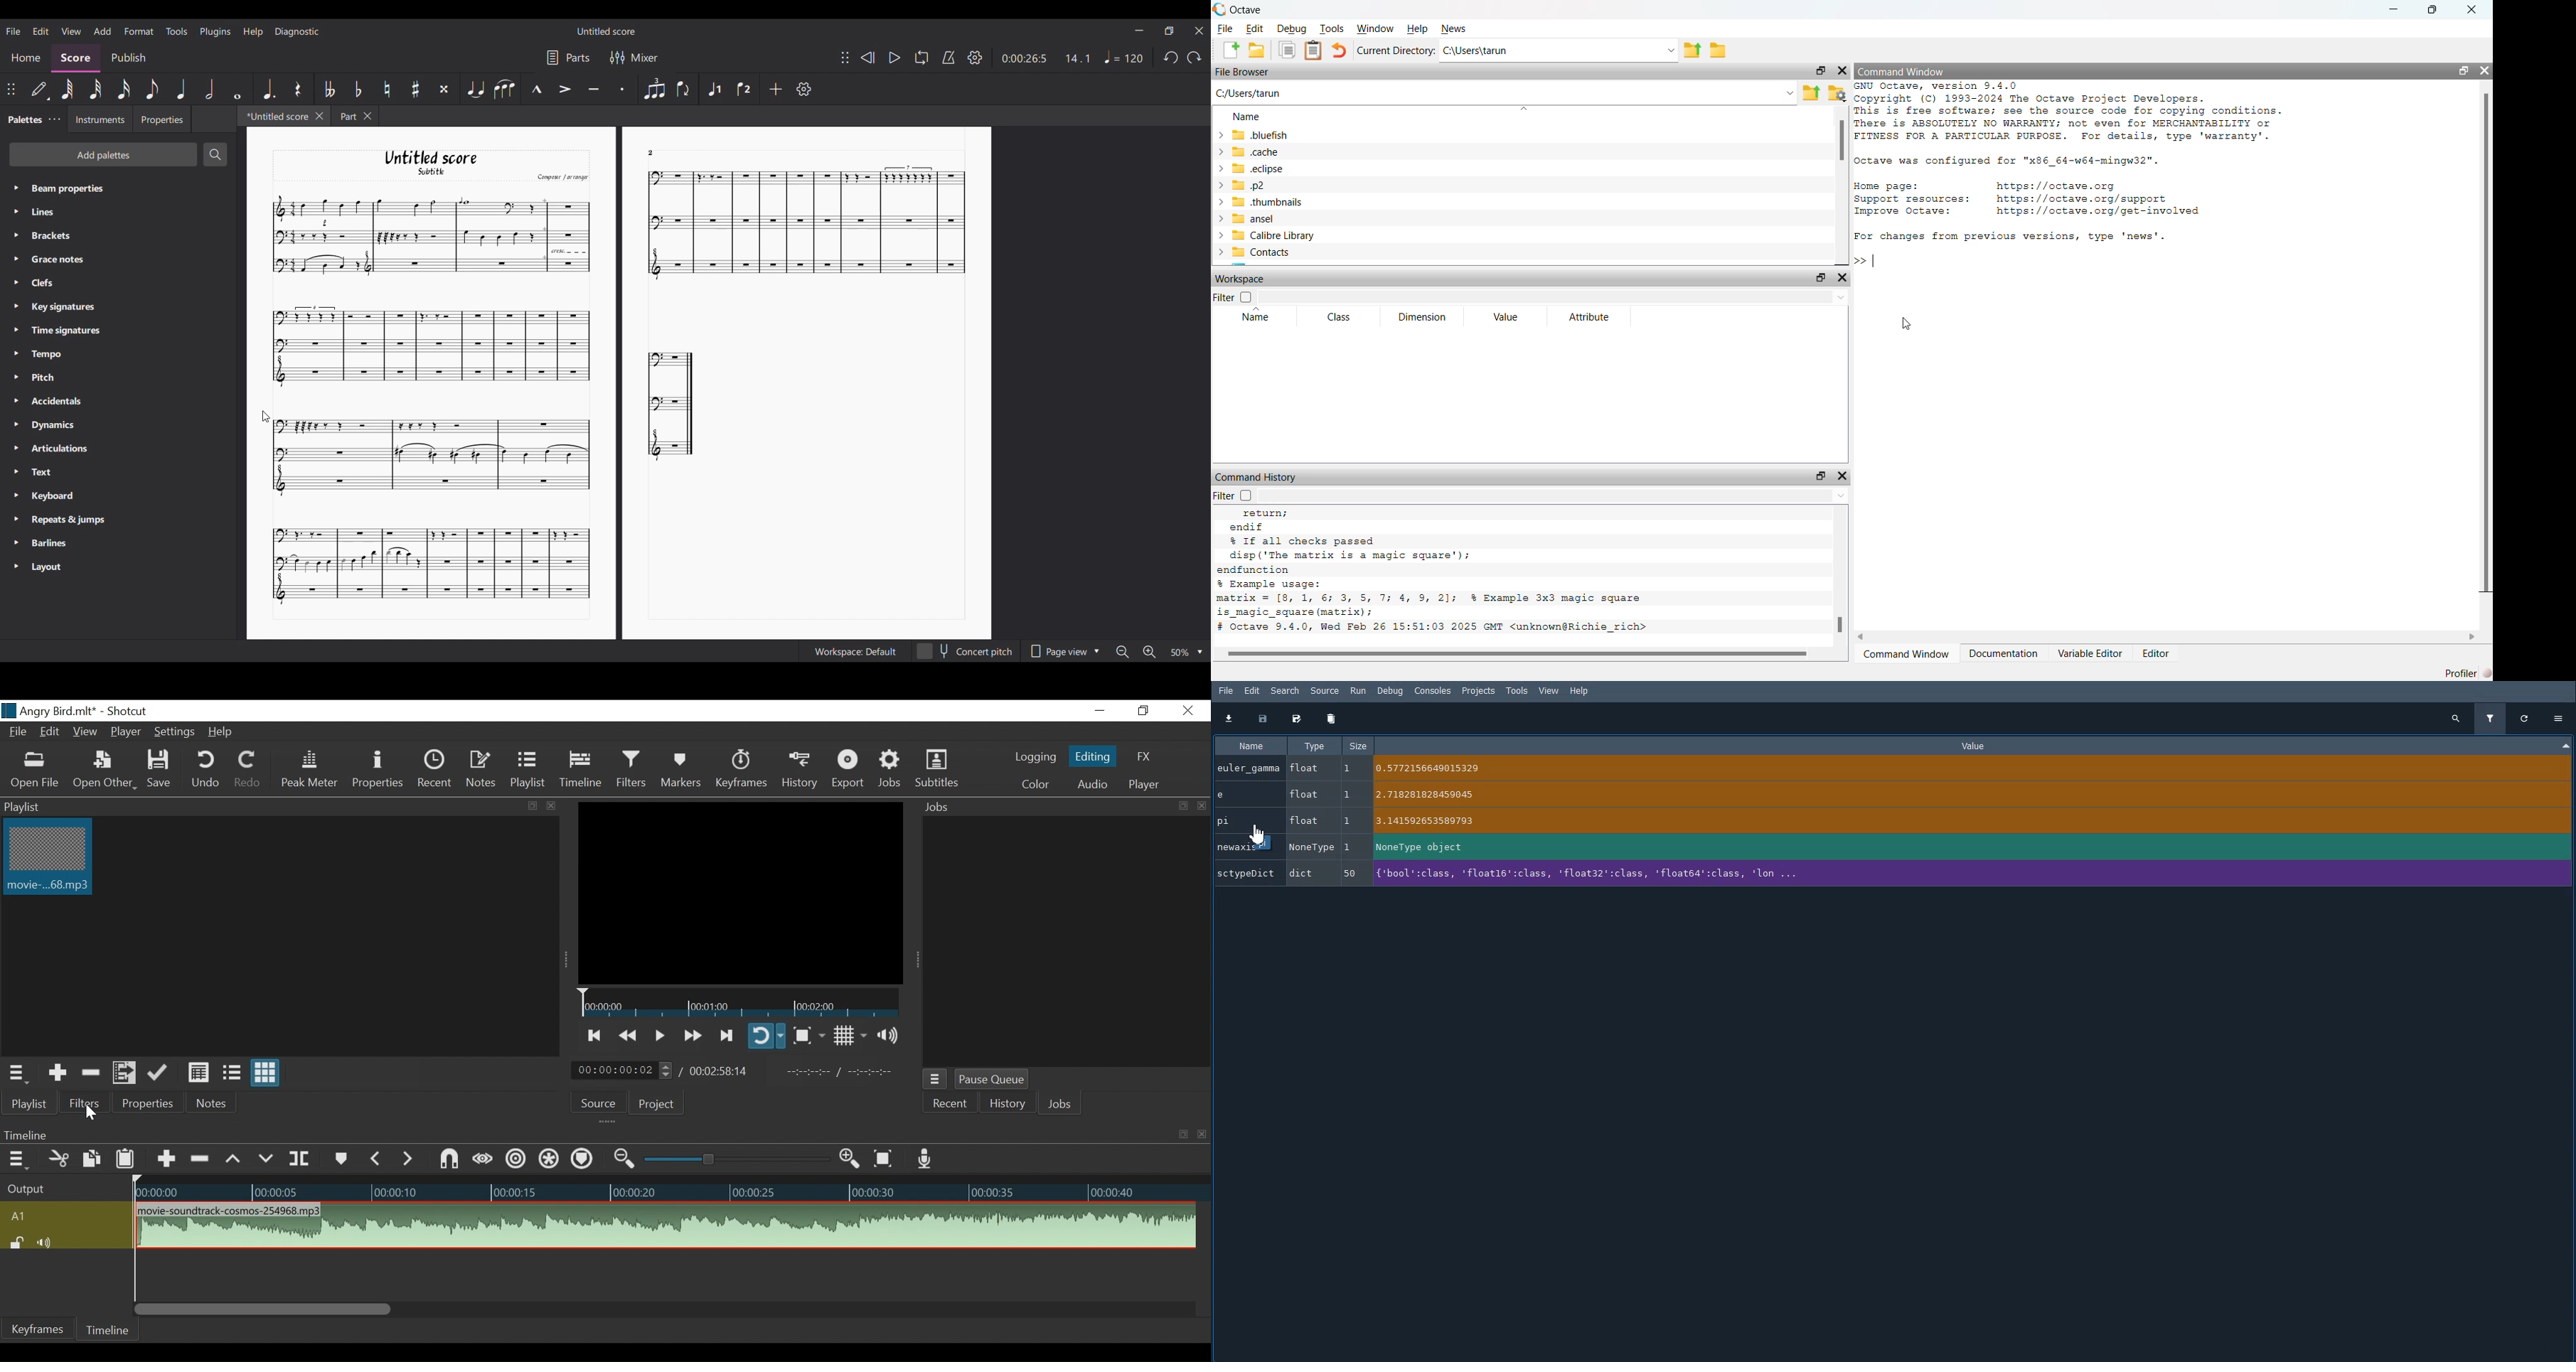  I want to click on Save data, so click(1263, 719).